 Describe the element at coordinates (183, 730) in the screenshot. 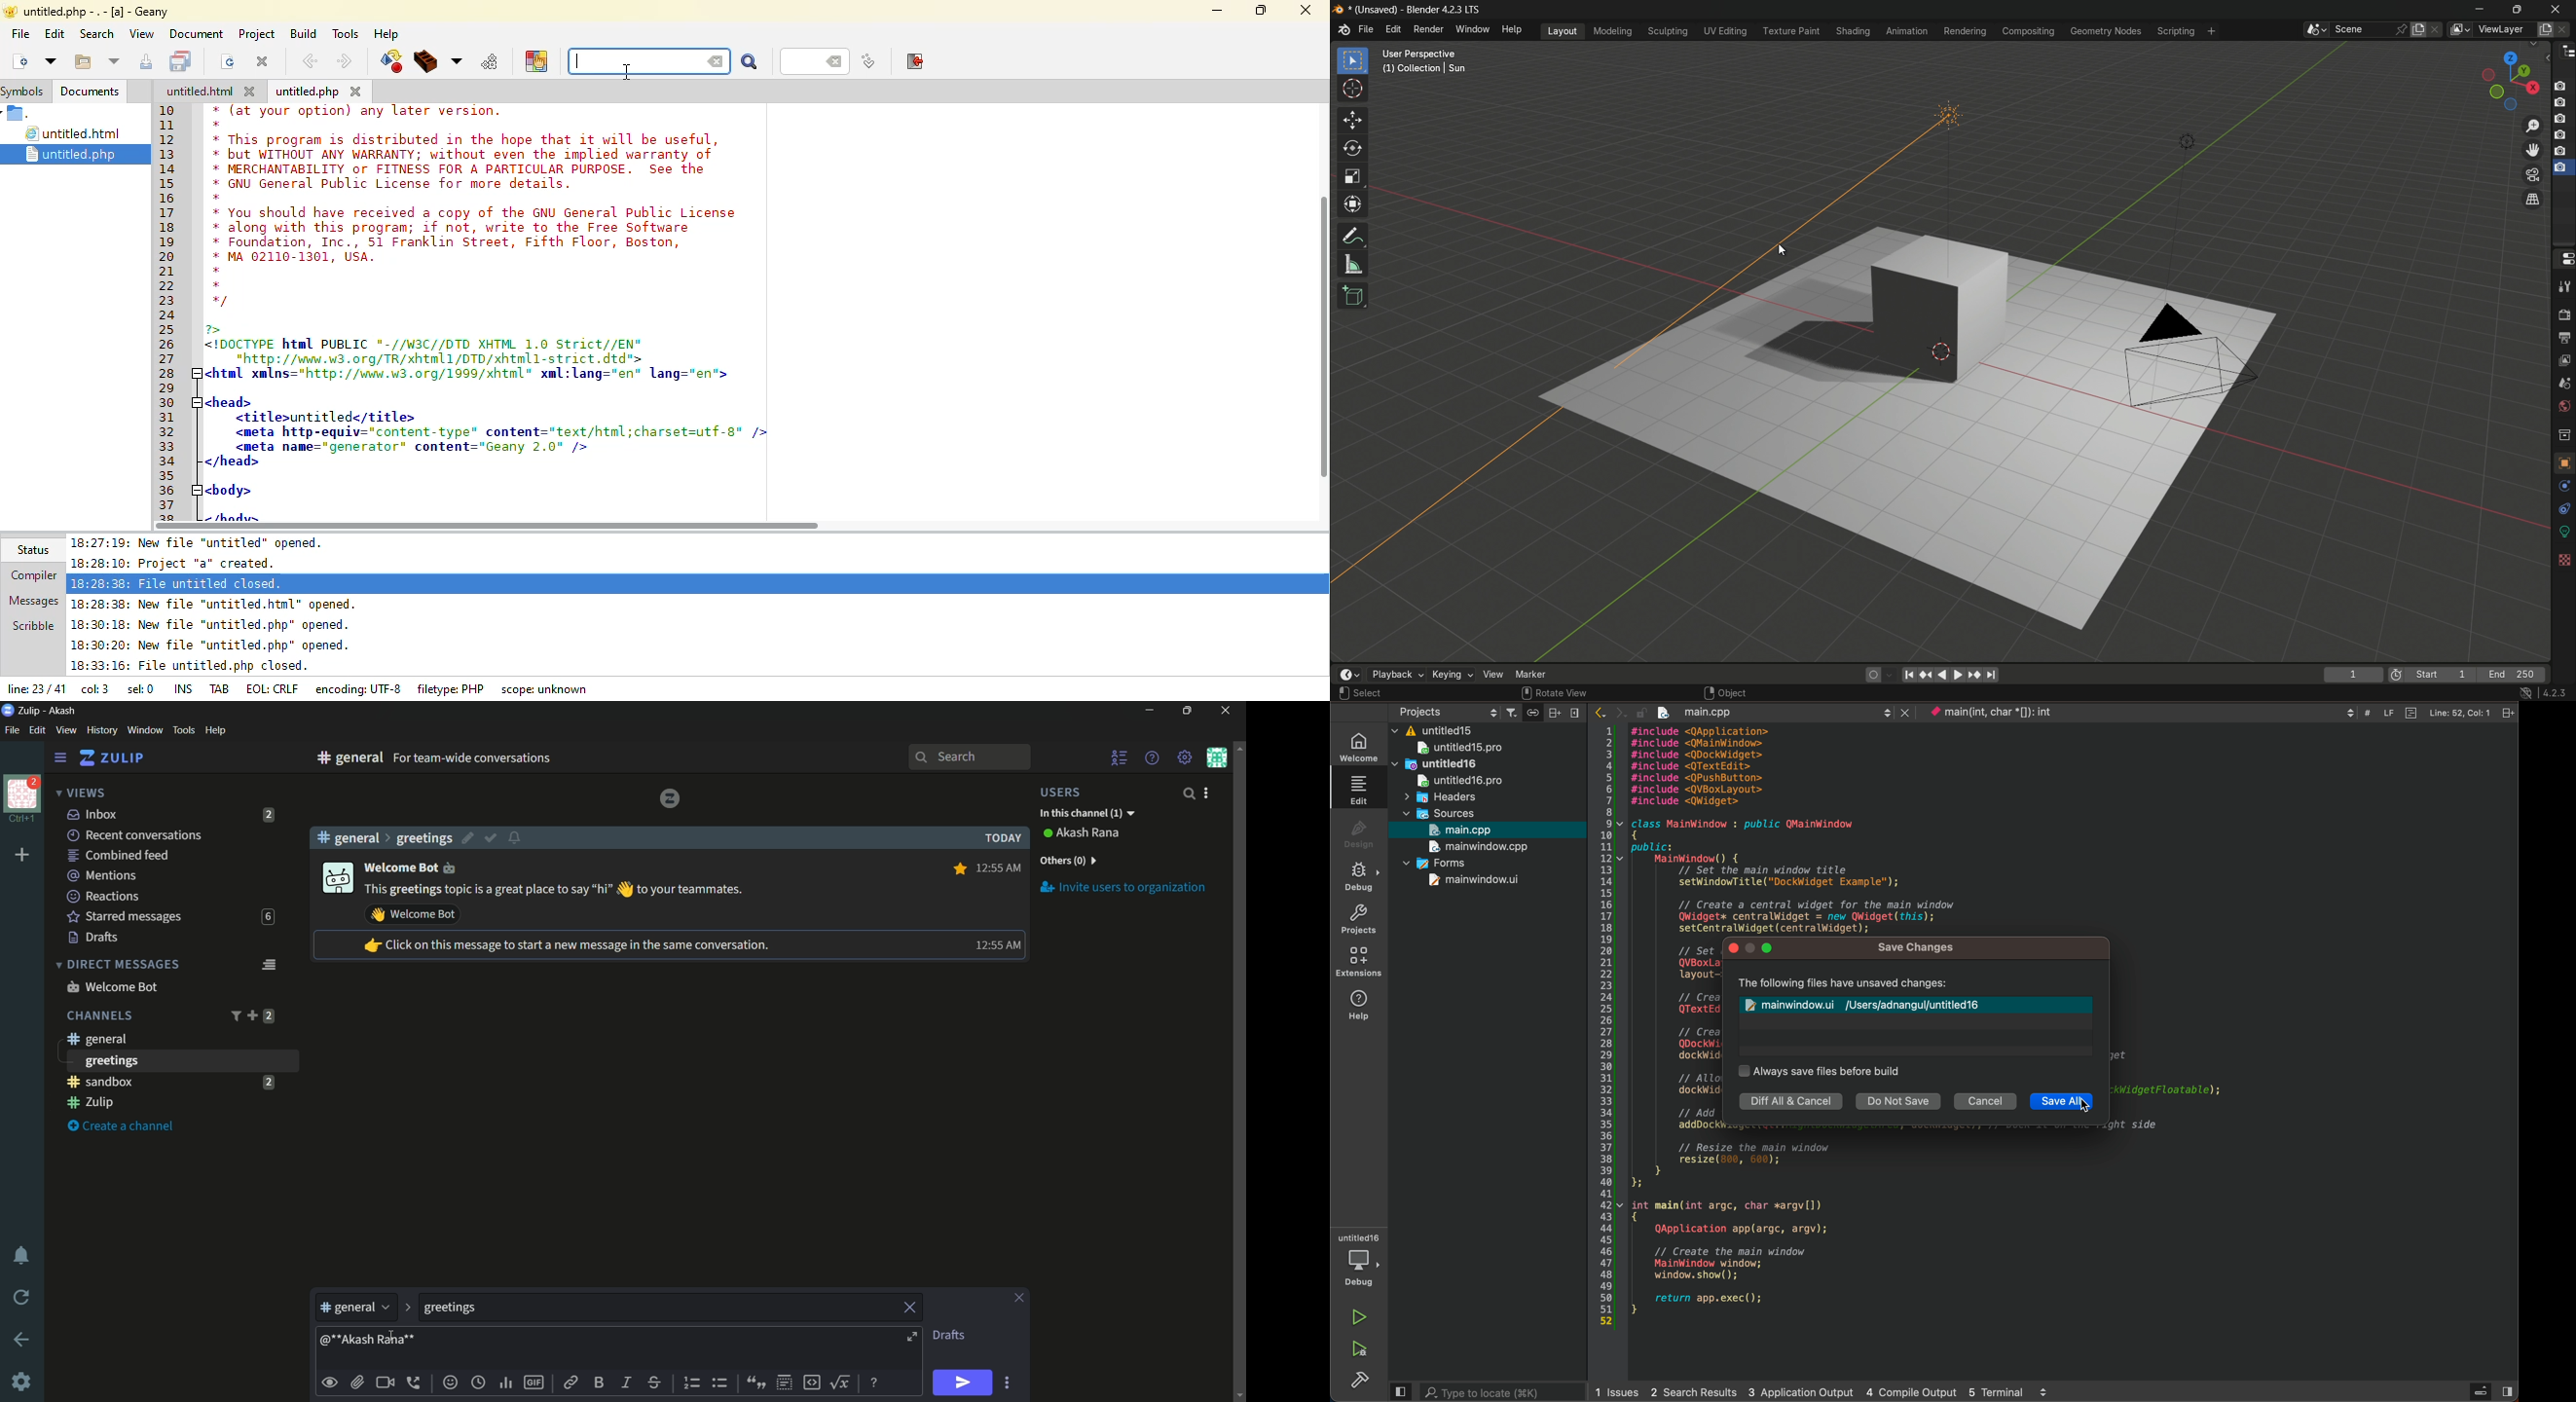

I see `tools menu` at that location.